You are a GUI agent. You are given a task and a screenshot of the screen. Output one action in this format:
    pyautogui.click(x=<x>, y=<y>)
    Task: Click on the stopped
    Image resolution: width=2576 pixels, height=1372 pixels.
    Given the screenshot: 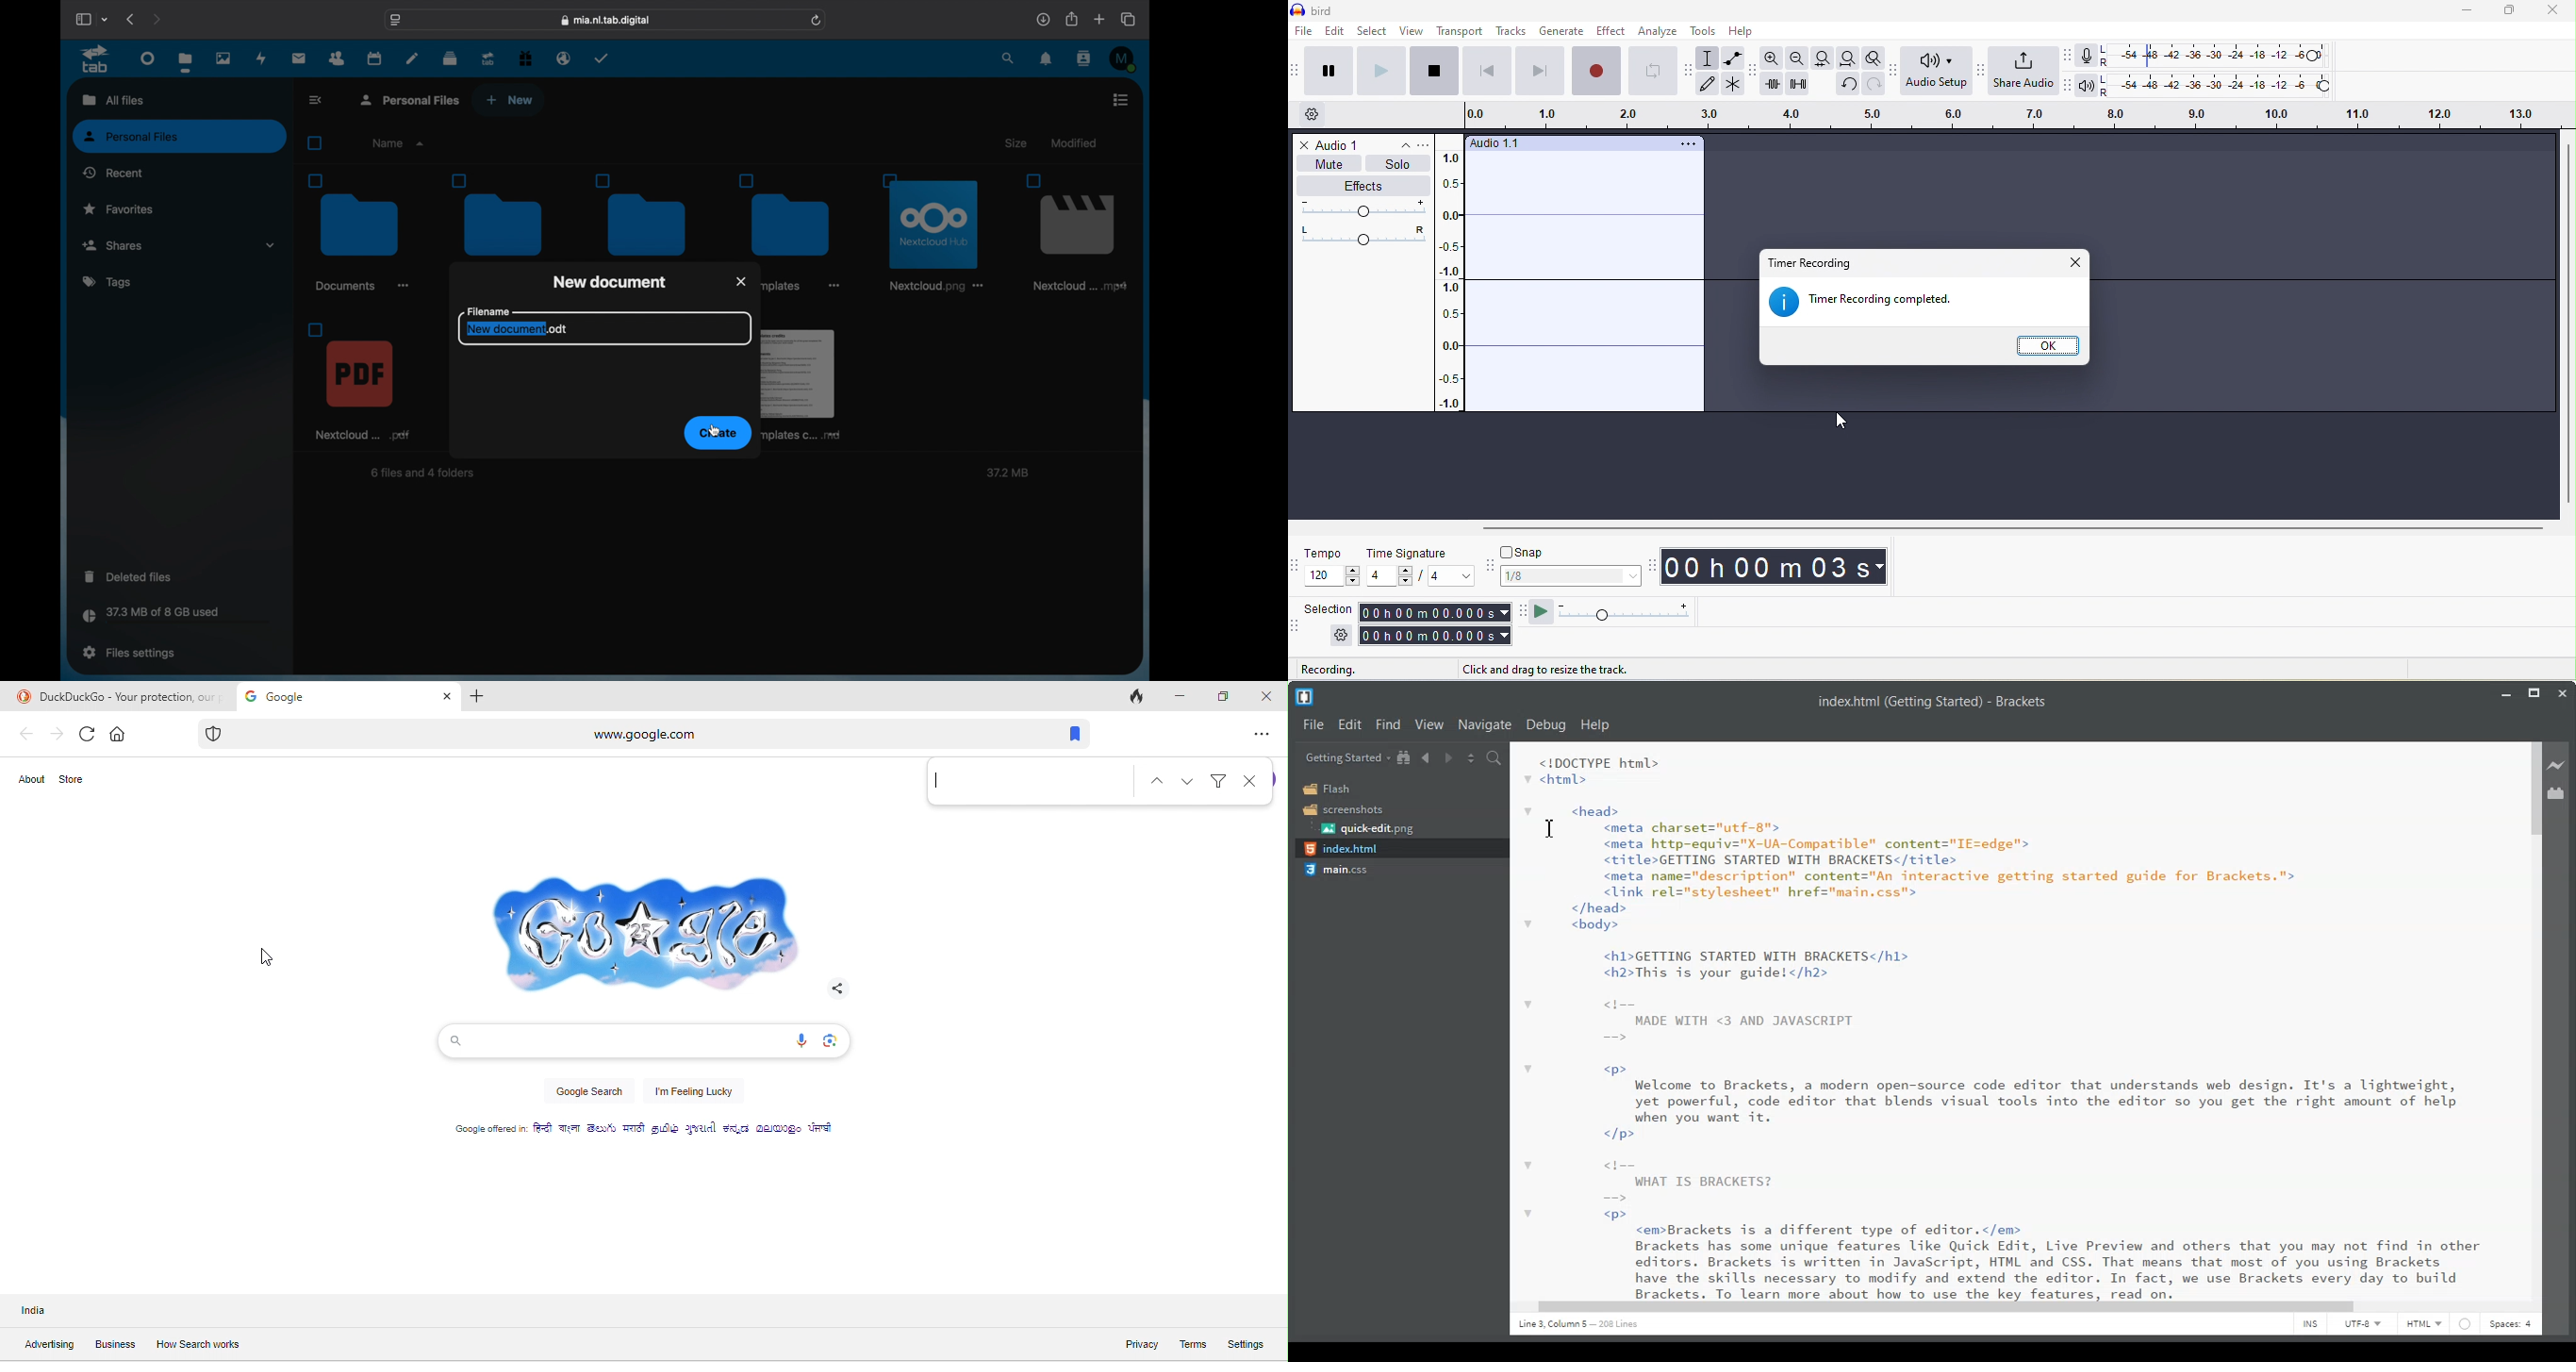 What is the action you would take?
    pyautogui.click(x=1335, y=670)
    